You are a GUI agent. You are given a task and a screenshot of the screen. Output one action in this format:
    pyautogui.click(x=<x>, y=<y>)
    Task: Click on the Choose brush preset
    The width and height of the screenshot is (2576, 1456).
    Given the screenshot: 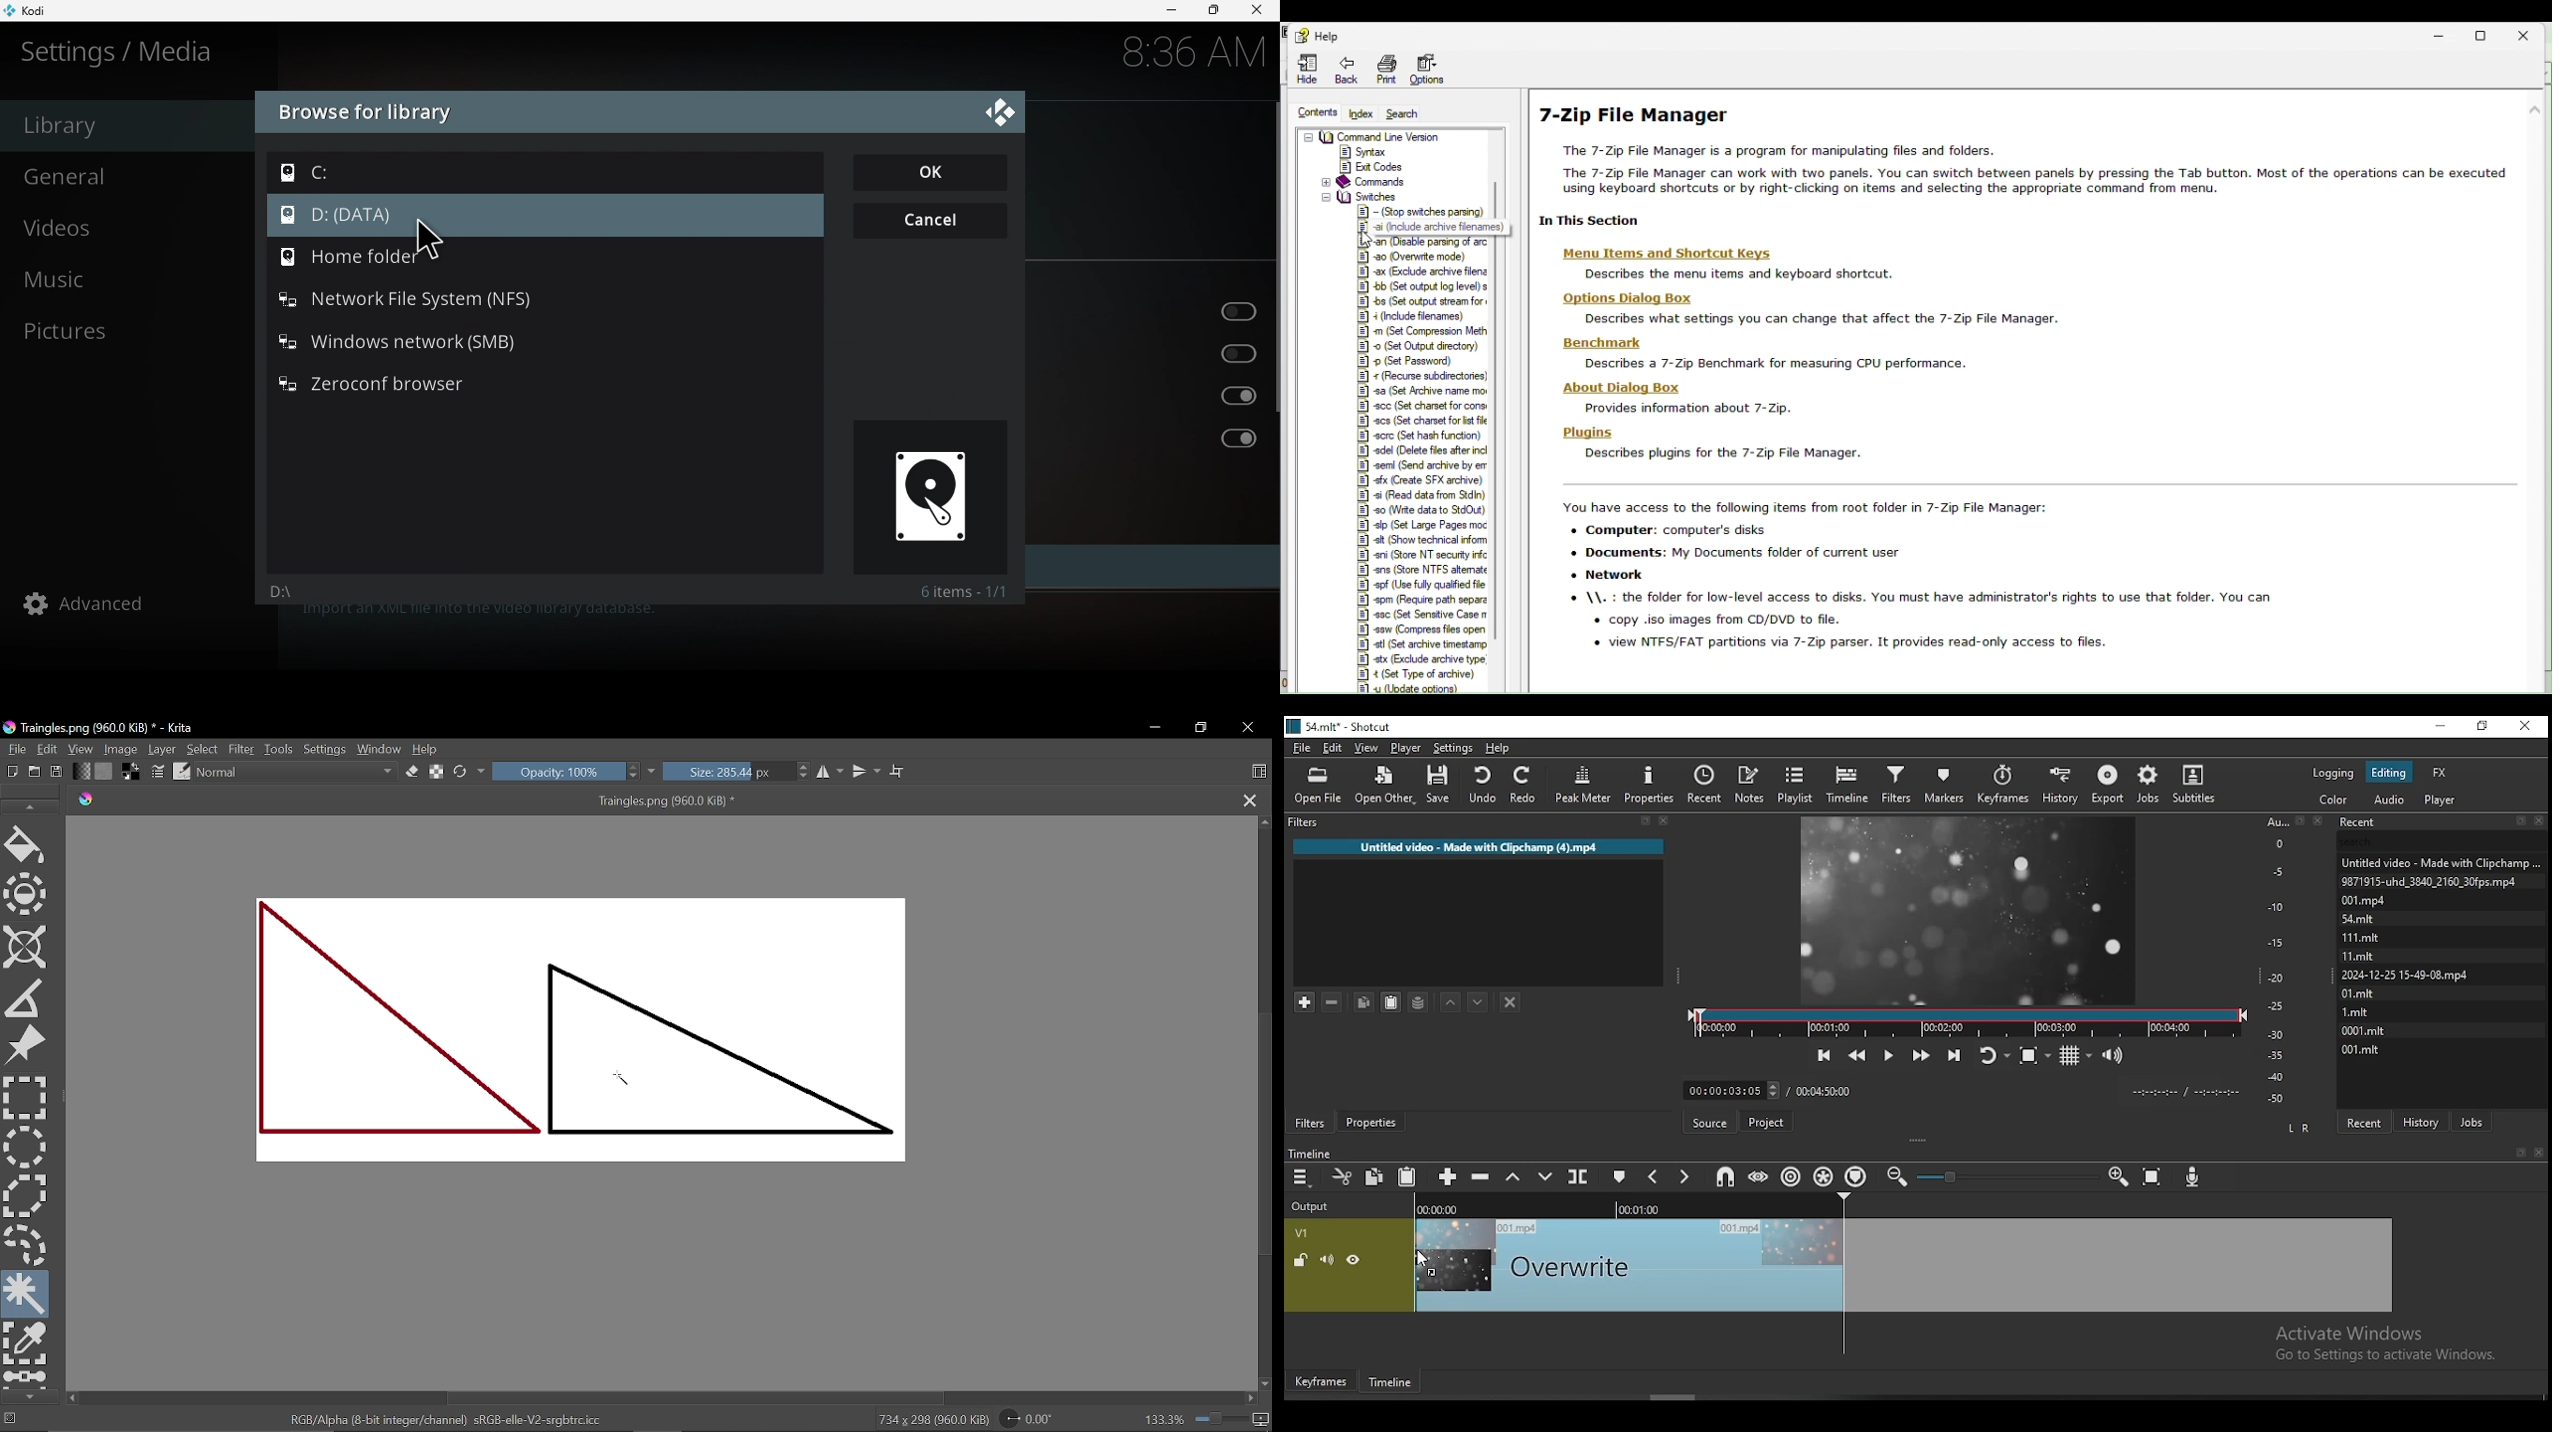 What is the action you would take?
    pyautogui.click(x=183, y=772)
    